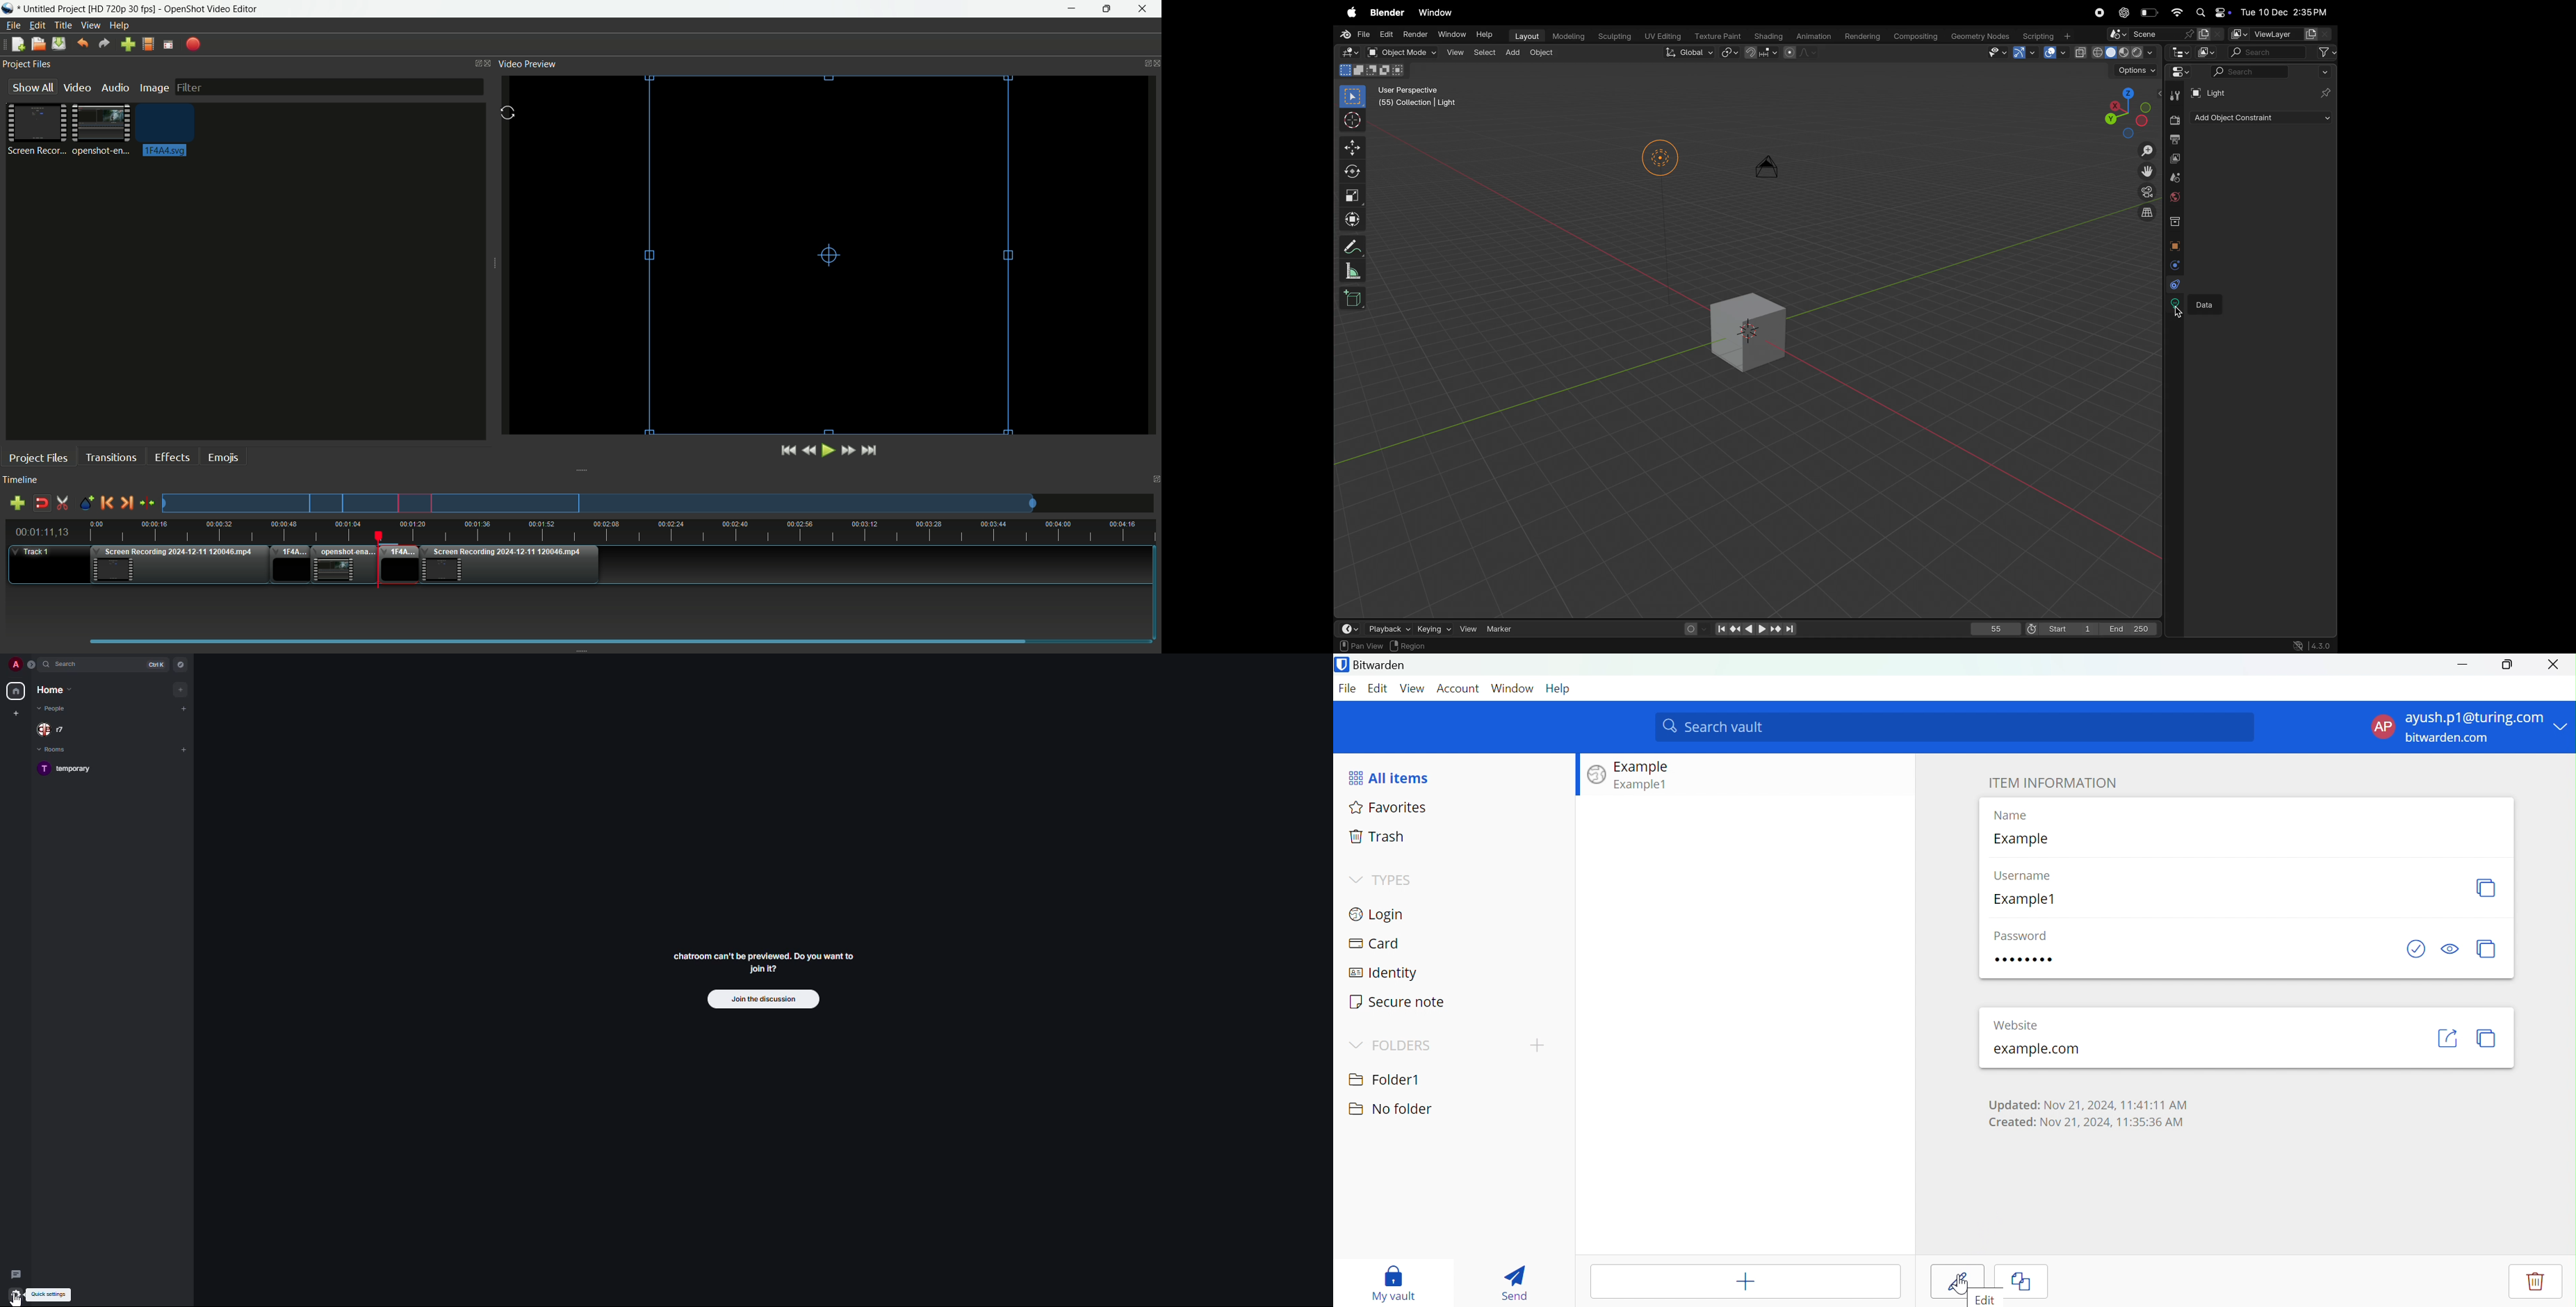 This screenshot has height=1316, width=2576. What do you see at coordinates (154, 89) in the screenshot?
I see `Image` at bounding box center [154, 89].